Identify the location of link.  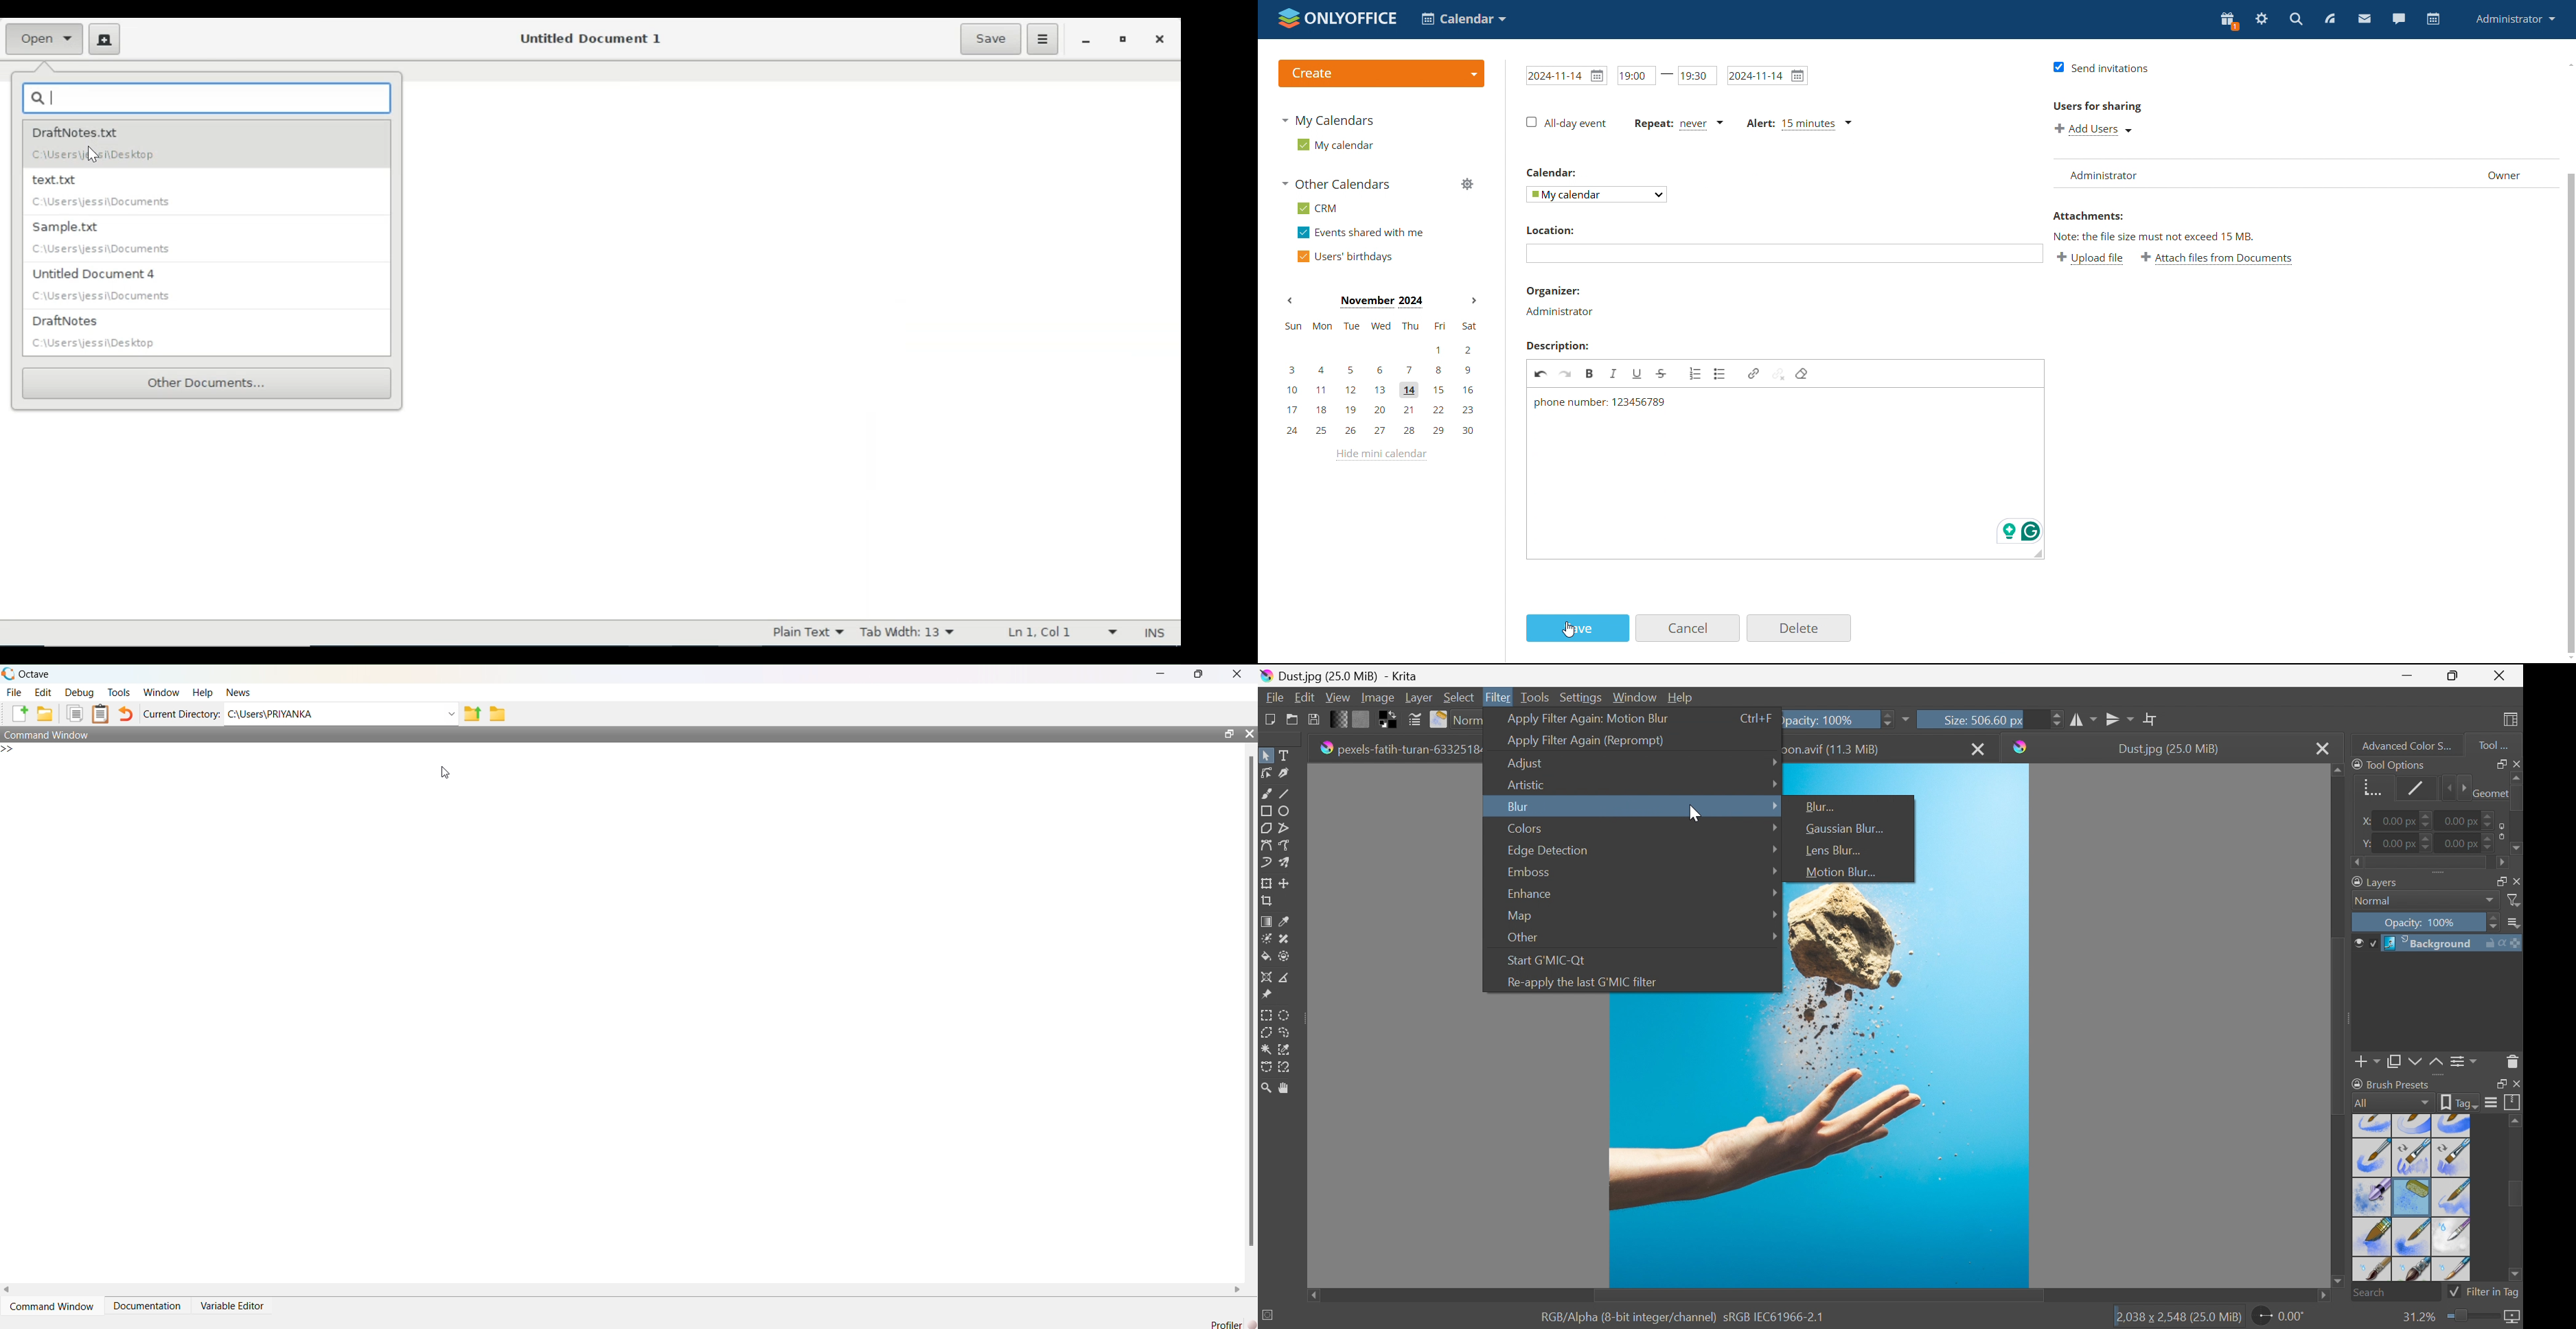
(1751, 375).